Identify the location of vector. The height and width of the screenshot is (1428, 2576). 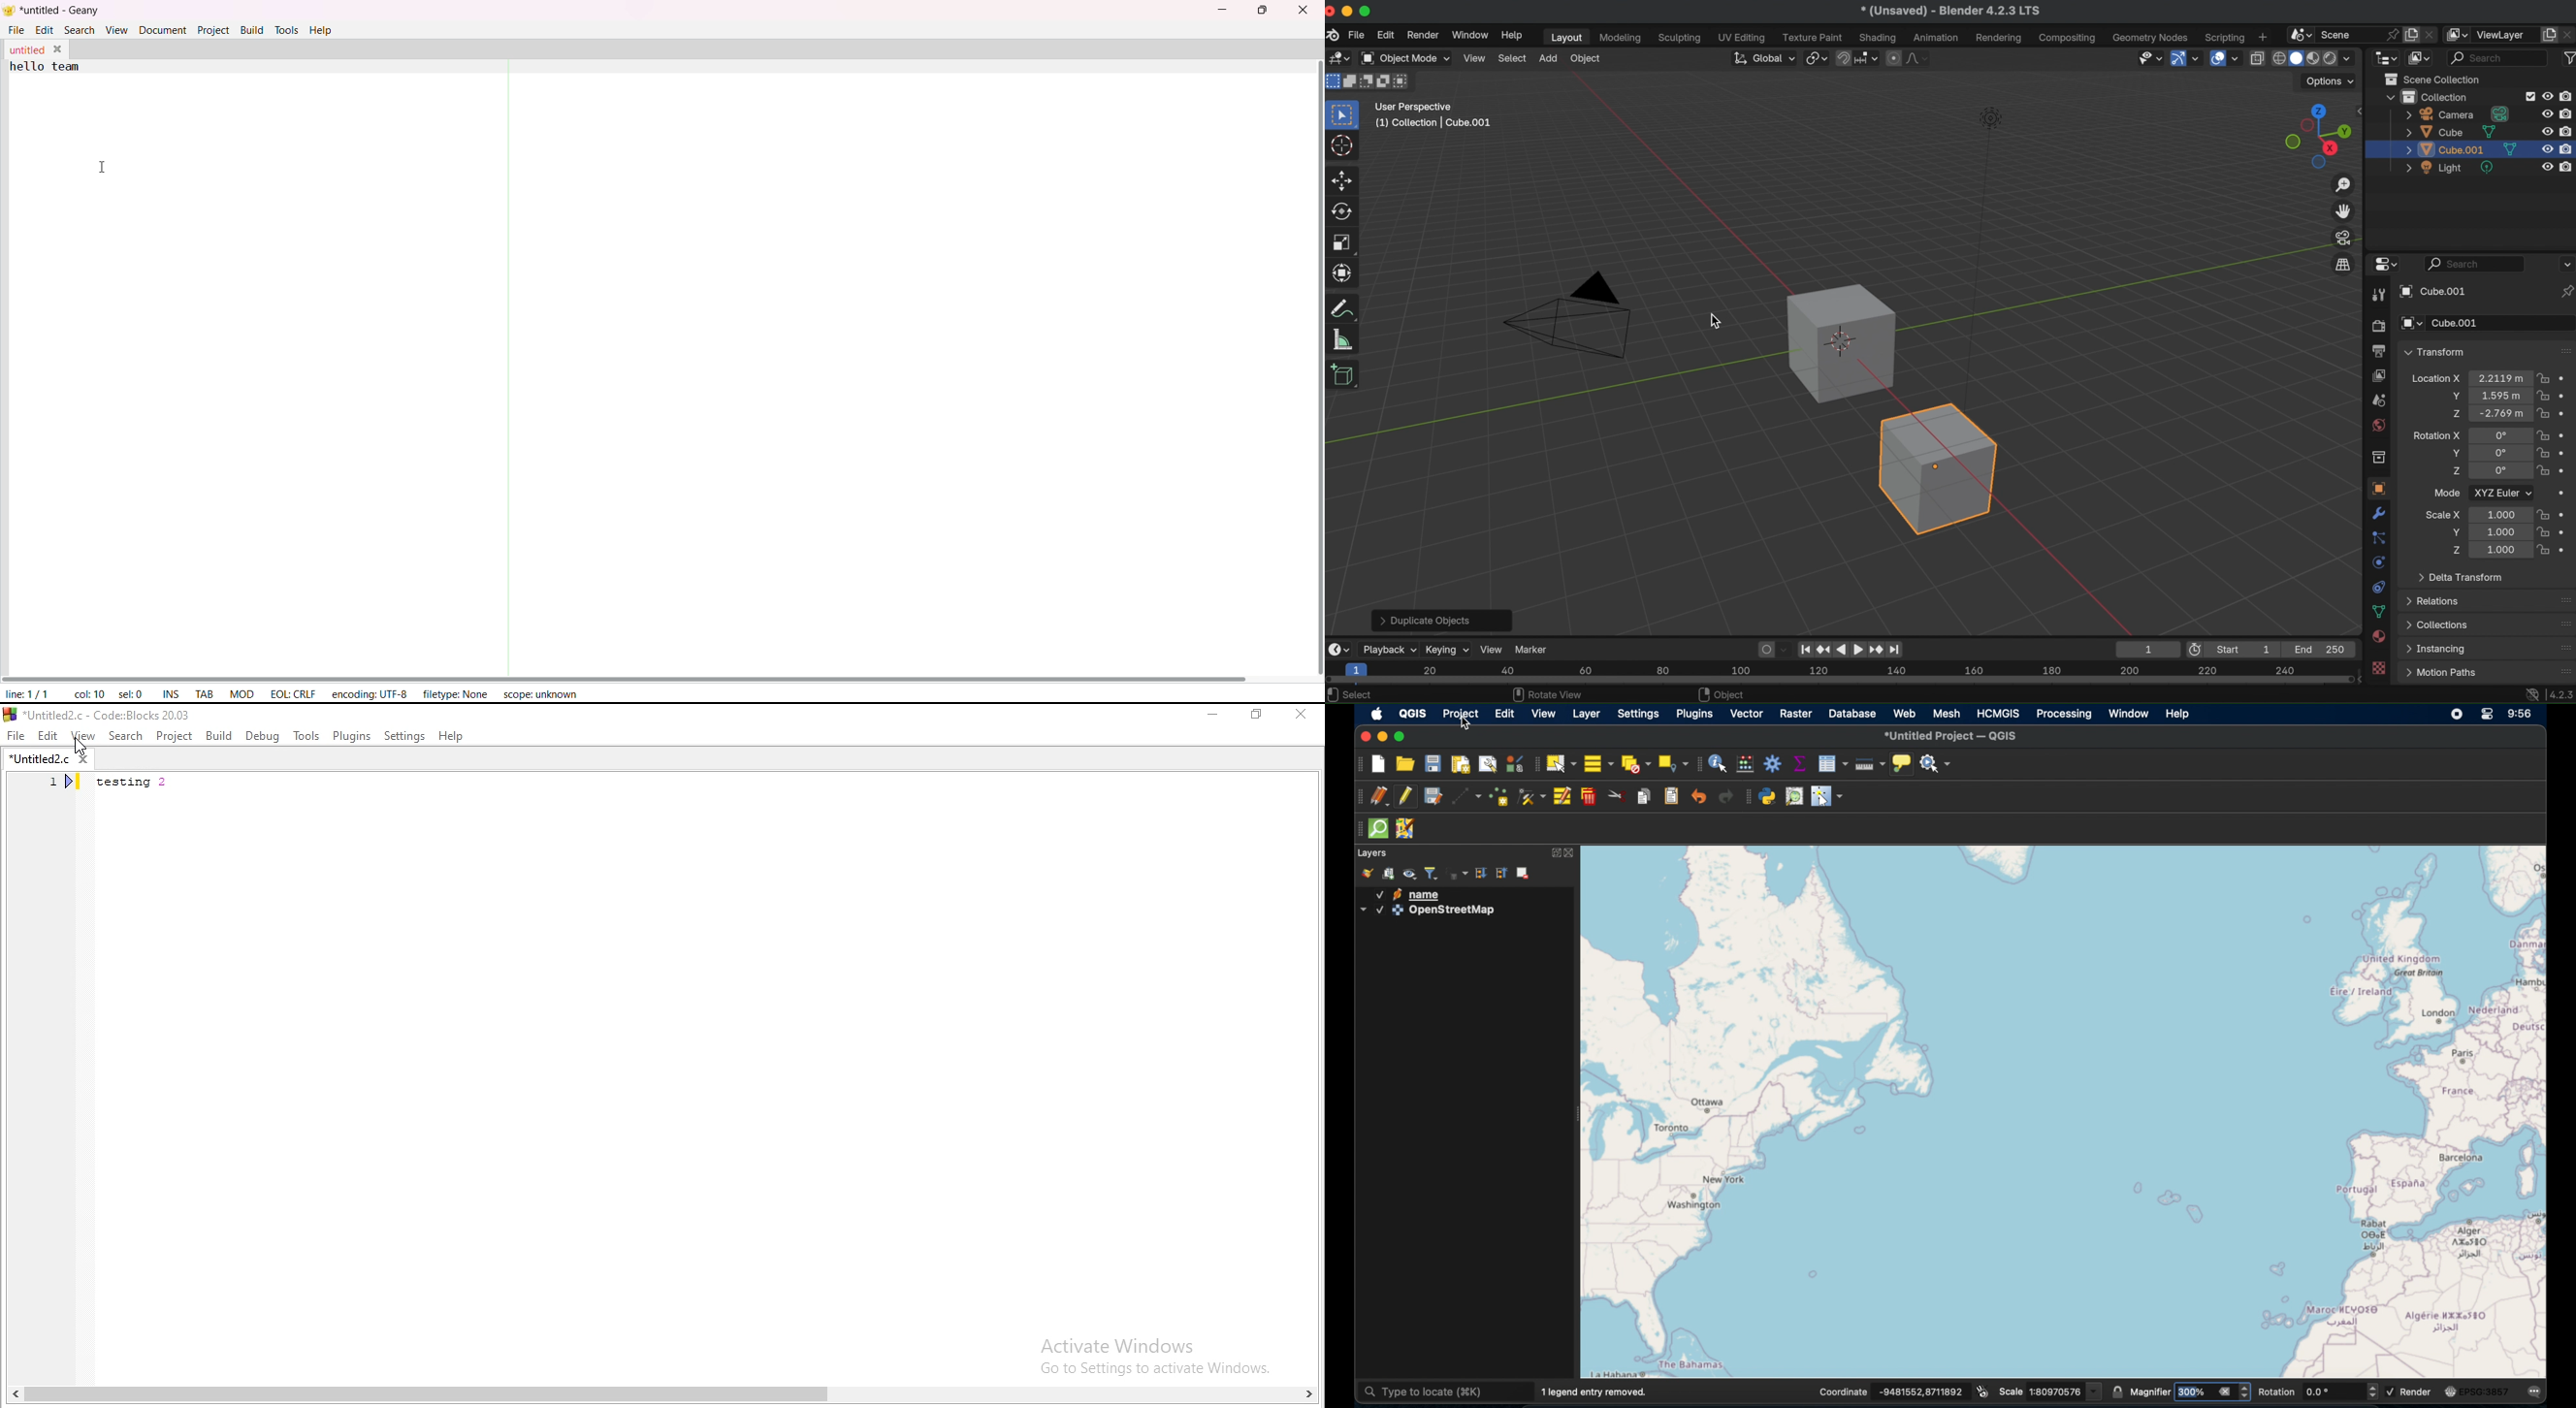
(1747, 714).